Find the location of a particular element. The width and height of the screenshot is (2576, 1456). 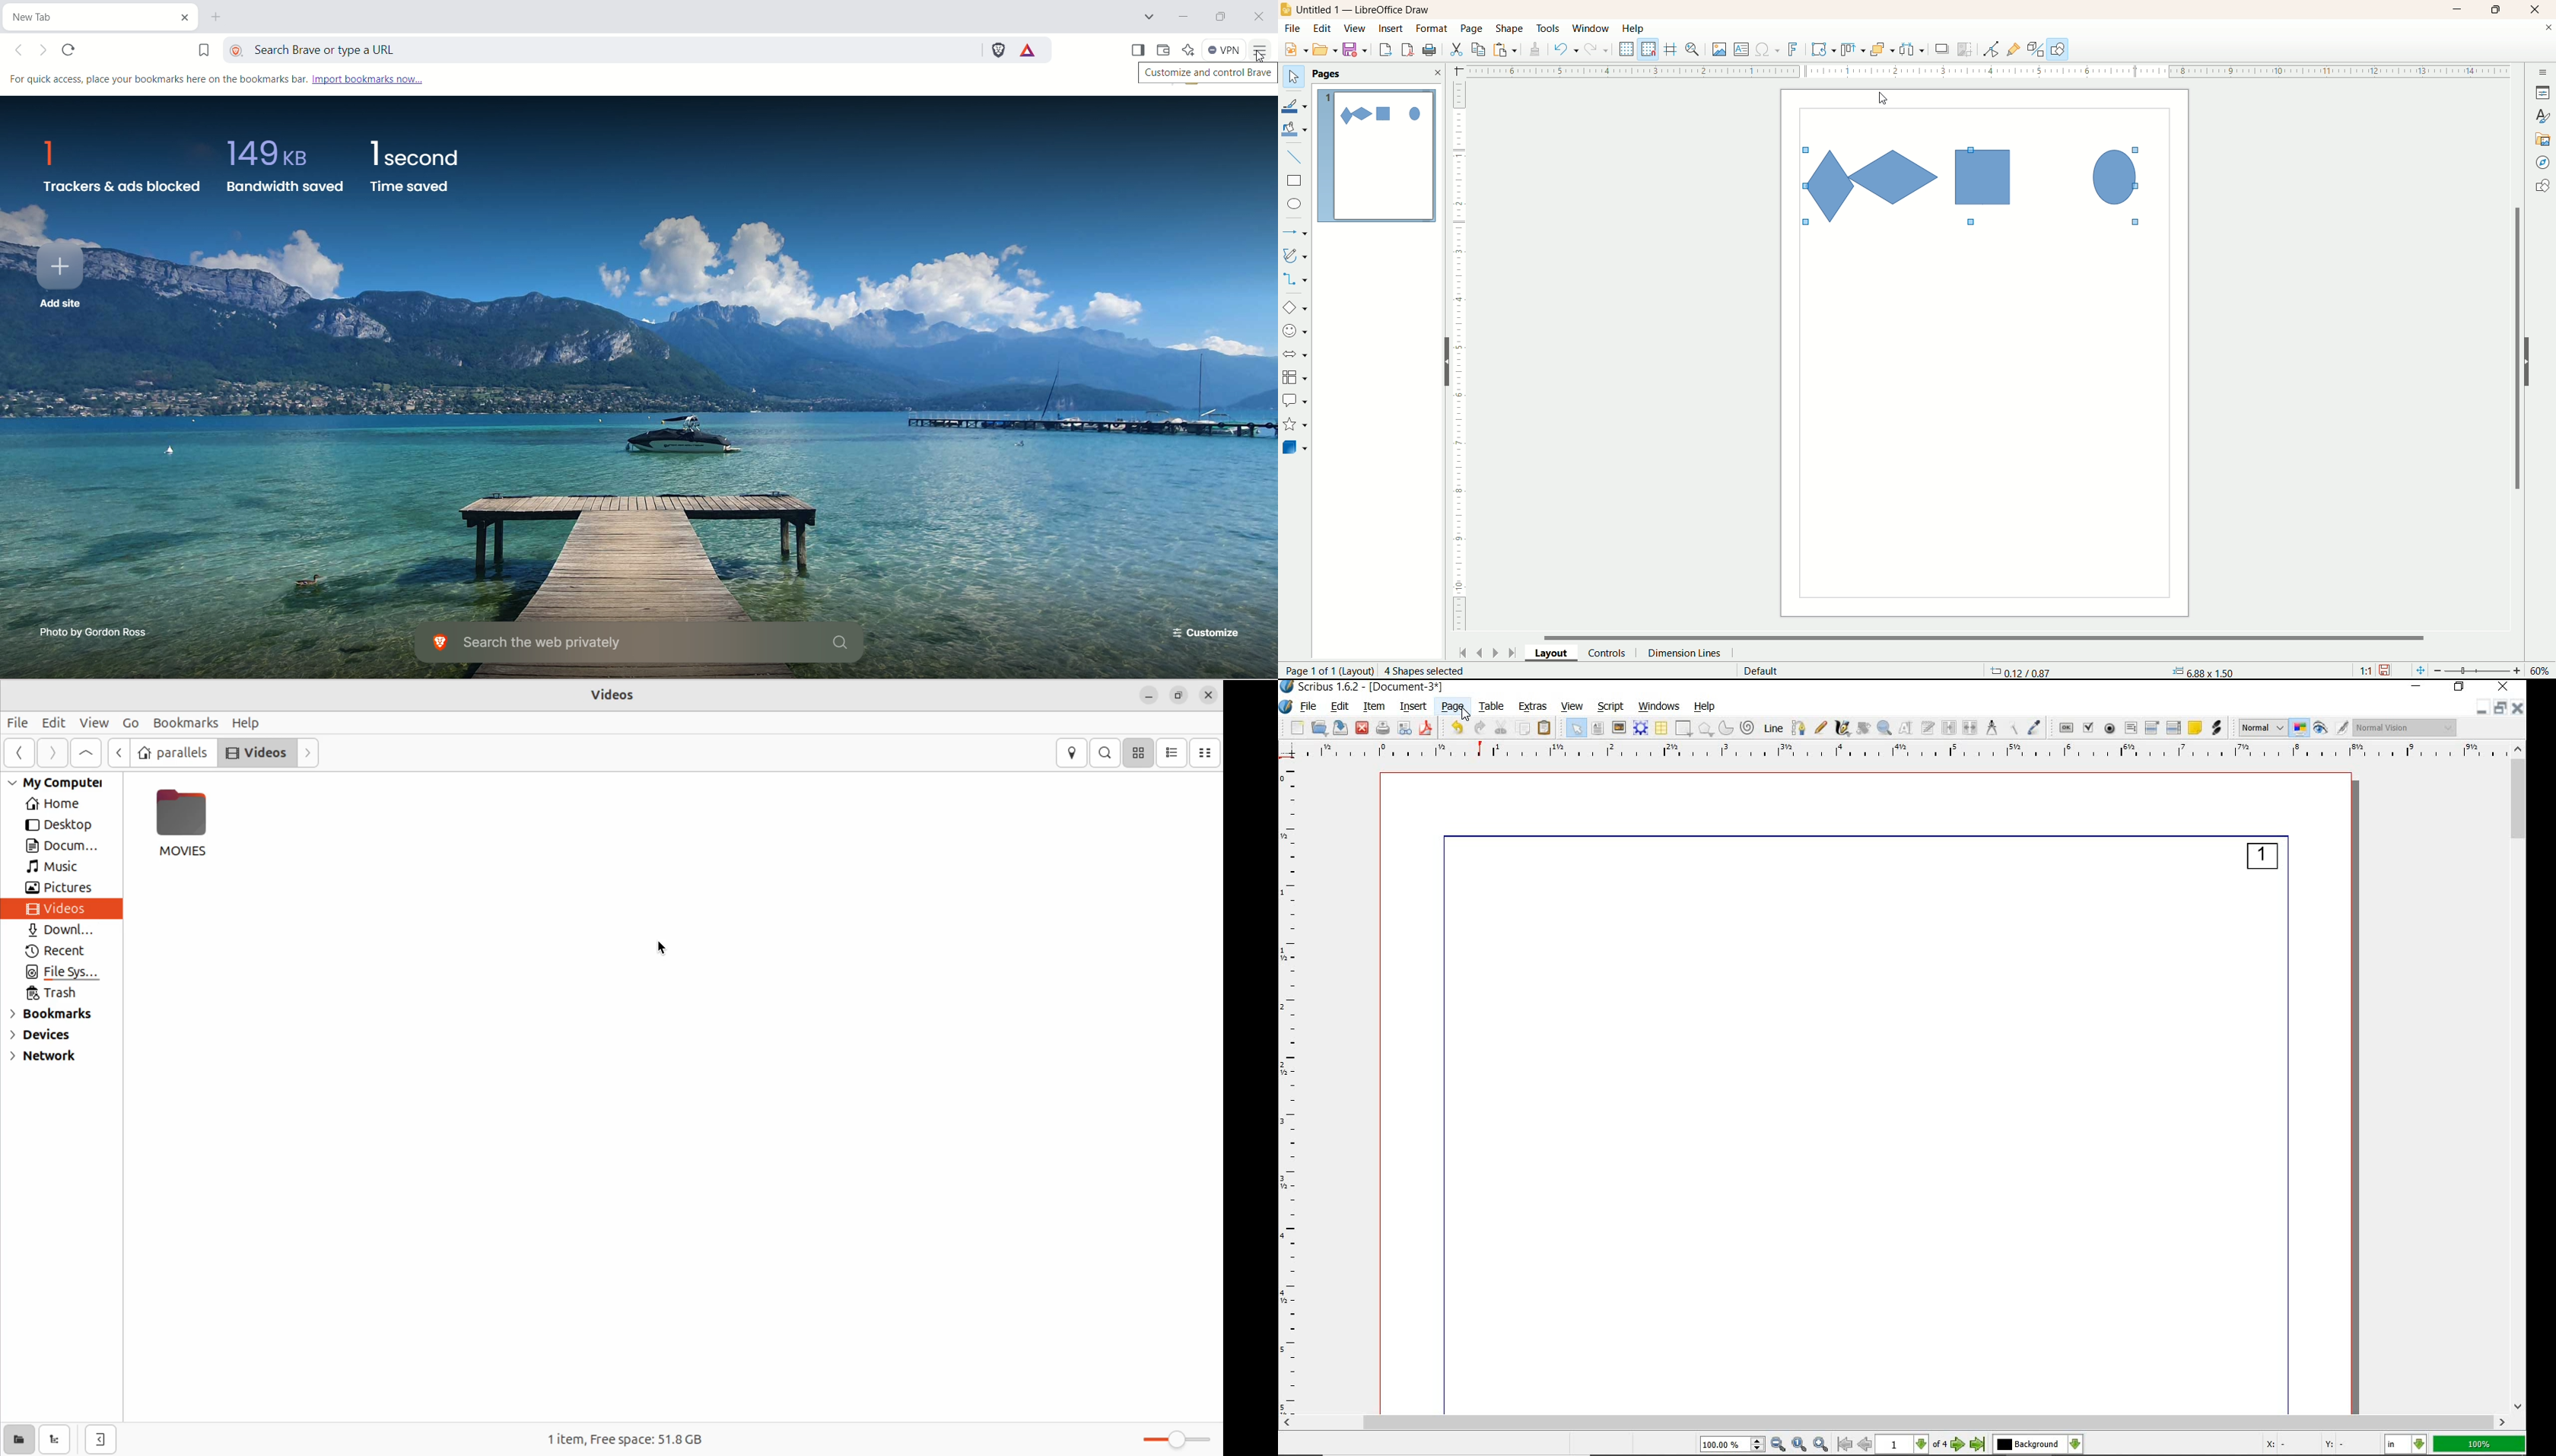

4 Shape selected is located at coordinates (1423, 671).